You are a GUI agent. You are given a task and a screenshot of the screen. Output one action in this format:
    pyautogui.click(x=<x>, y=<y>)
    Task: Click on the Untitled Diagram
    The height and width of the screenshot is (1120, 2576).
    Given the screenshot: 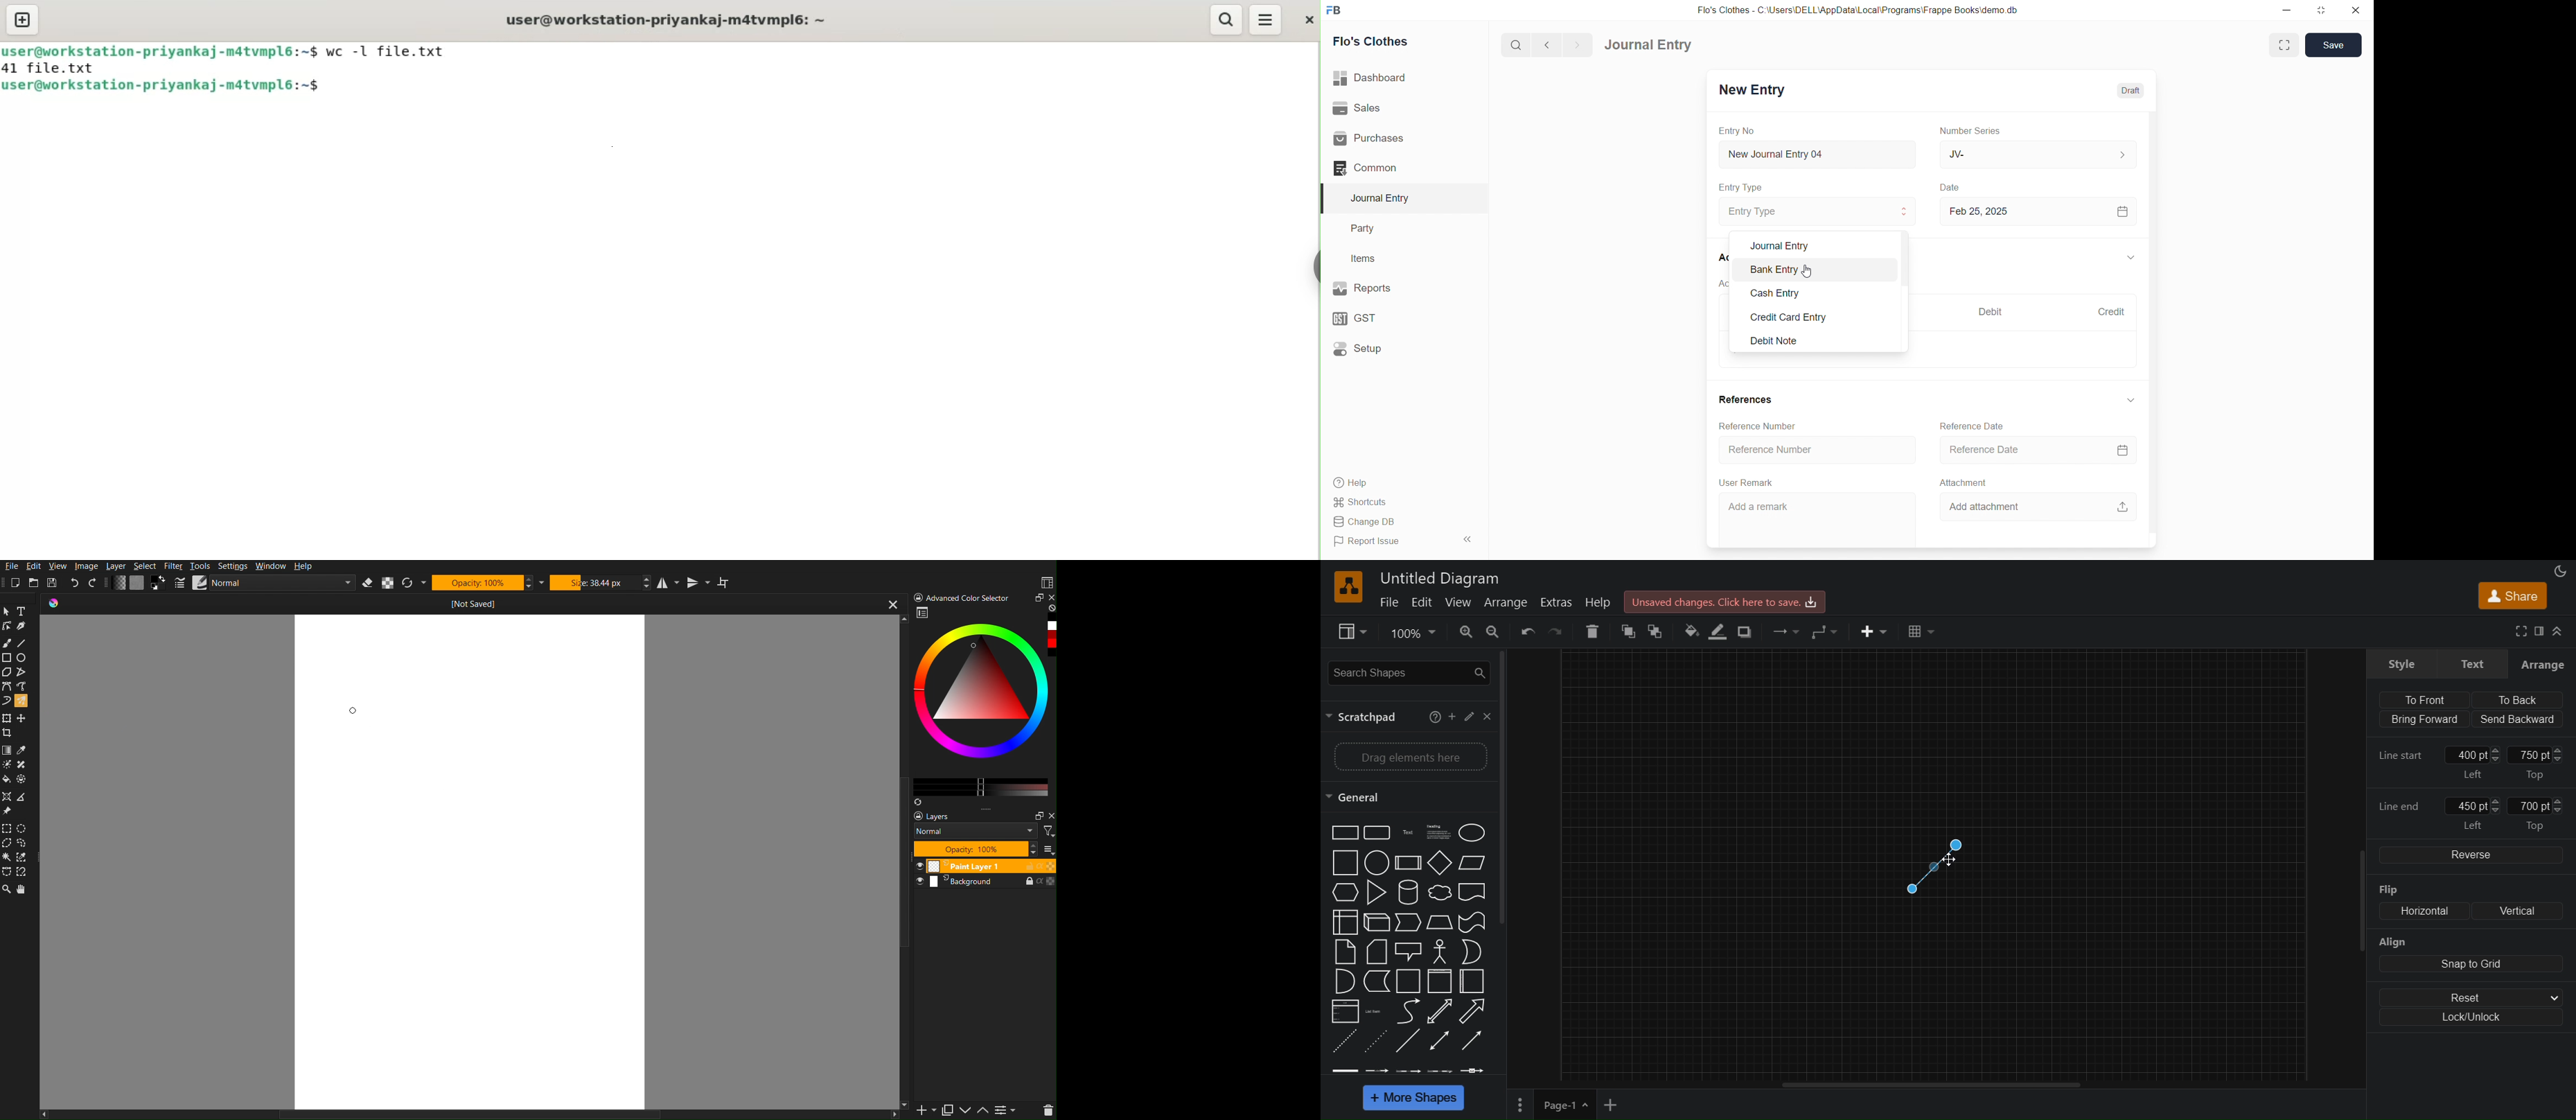 What is the action you would take?
    pyautogui.click(x=1440, y=578)
    